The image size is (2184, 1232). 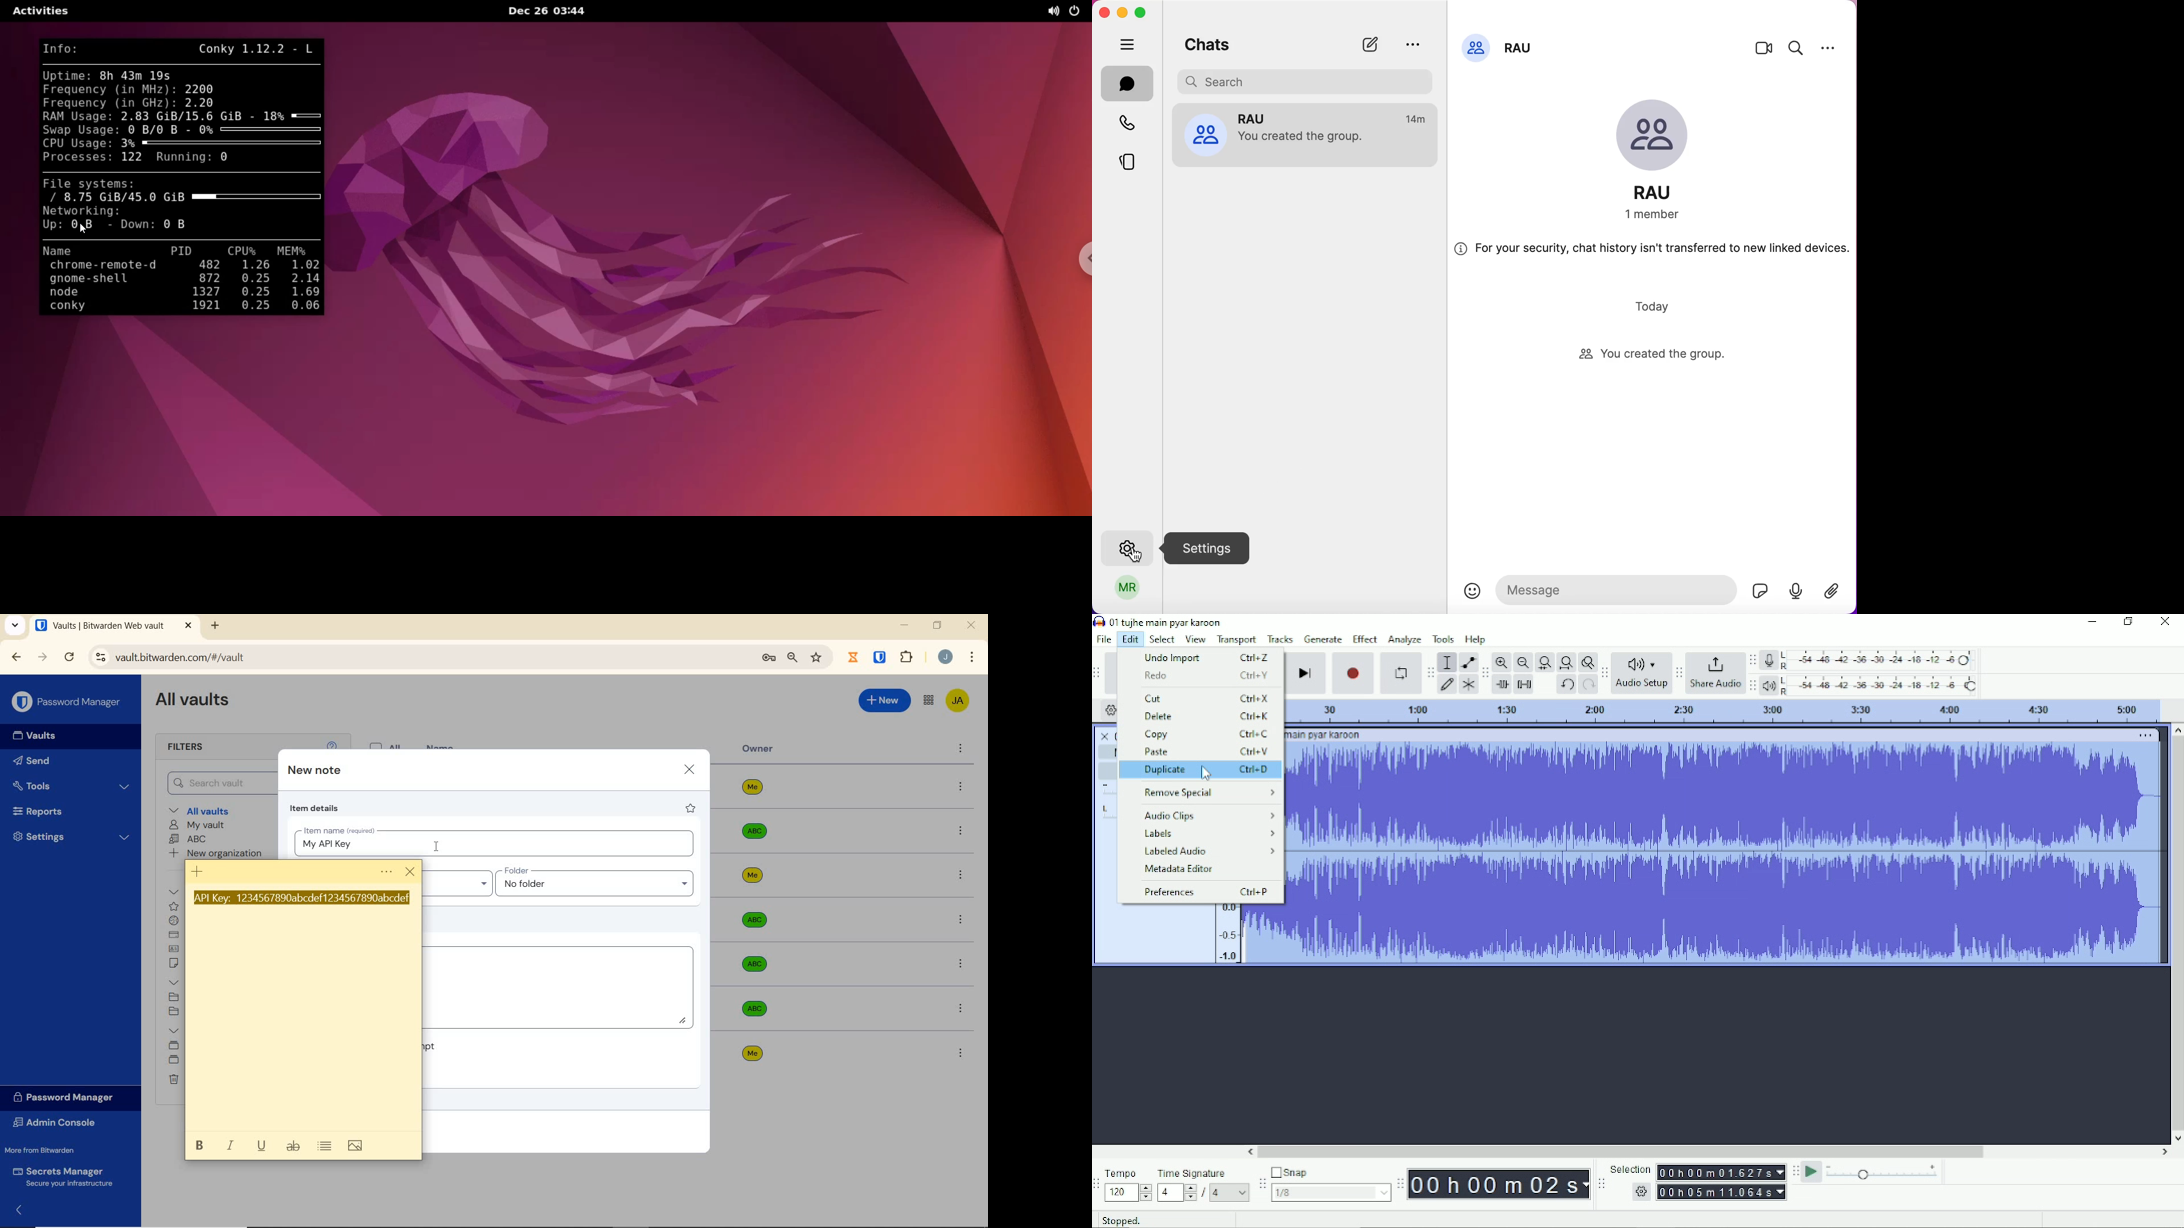 What do you see at coordinates (173, 1012) in the screenshot?
I see `No folder` at bounding box center [173, 1012].